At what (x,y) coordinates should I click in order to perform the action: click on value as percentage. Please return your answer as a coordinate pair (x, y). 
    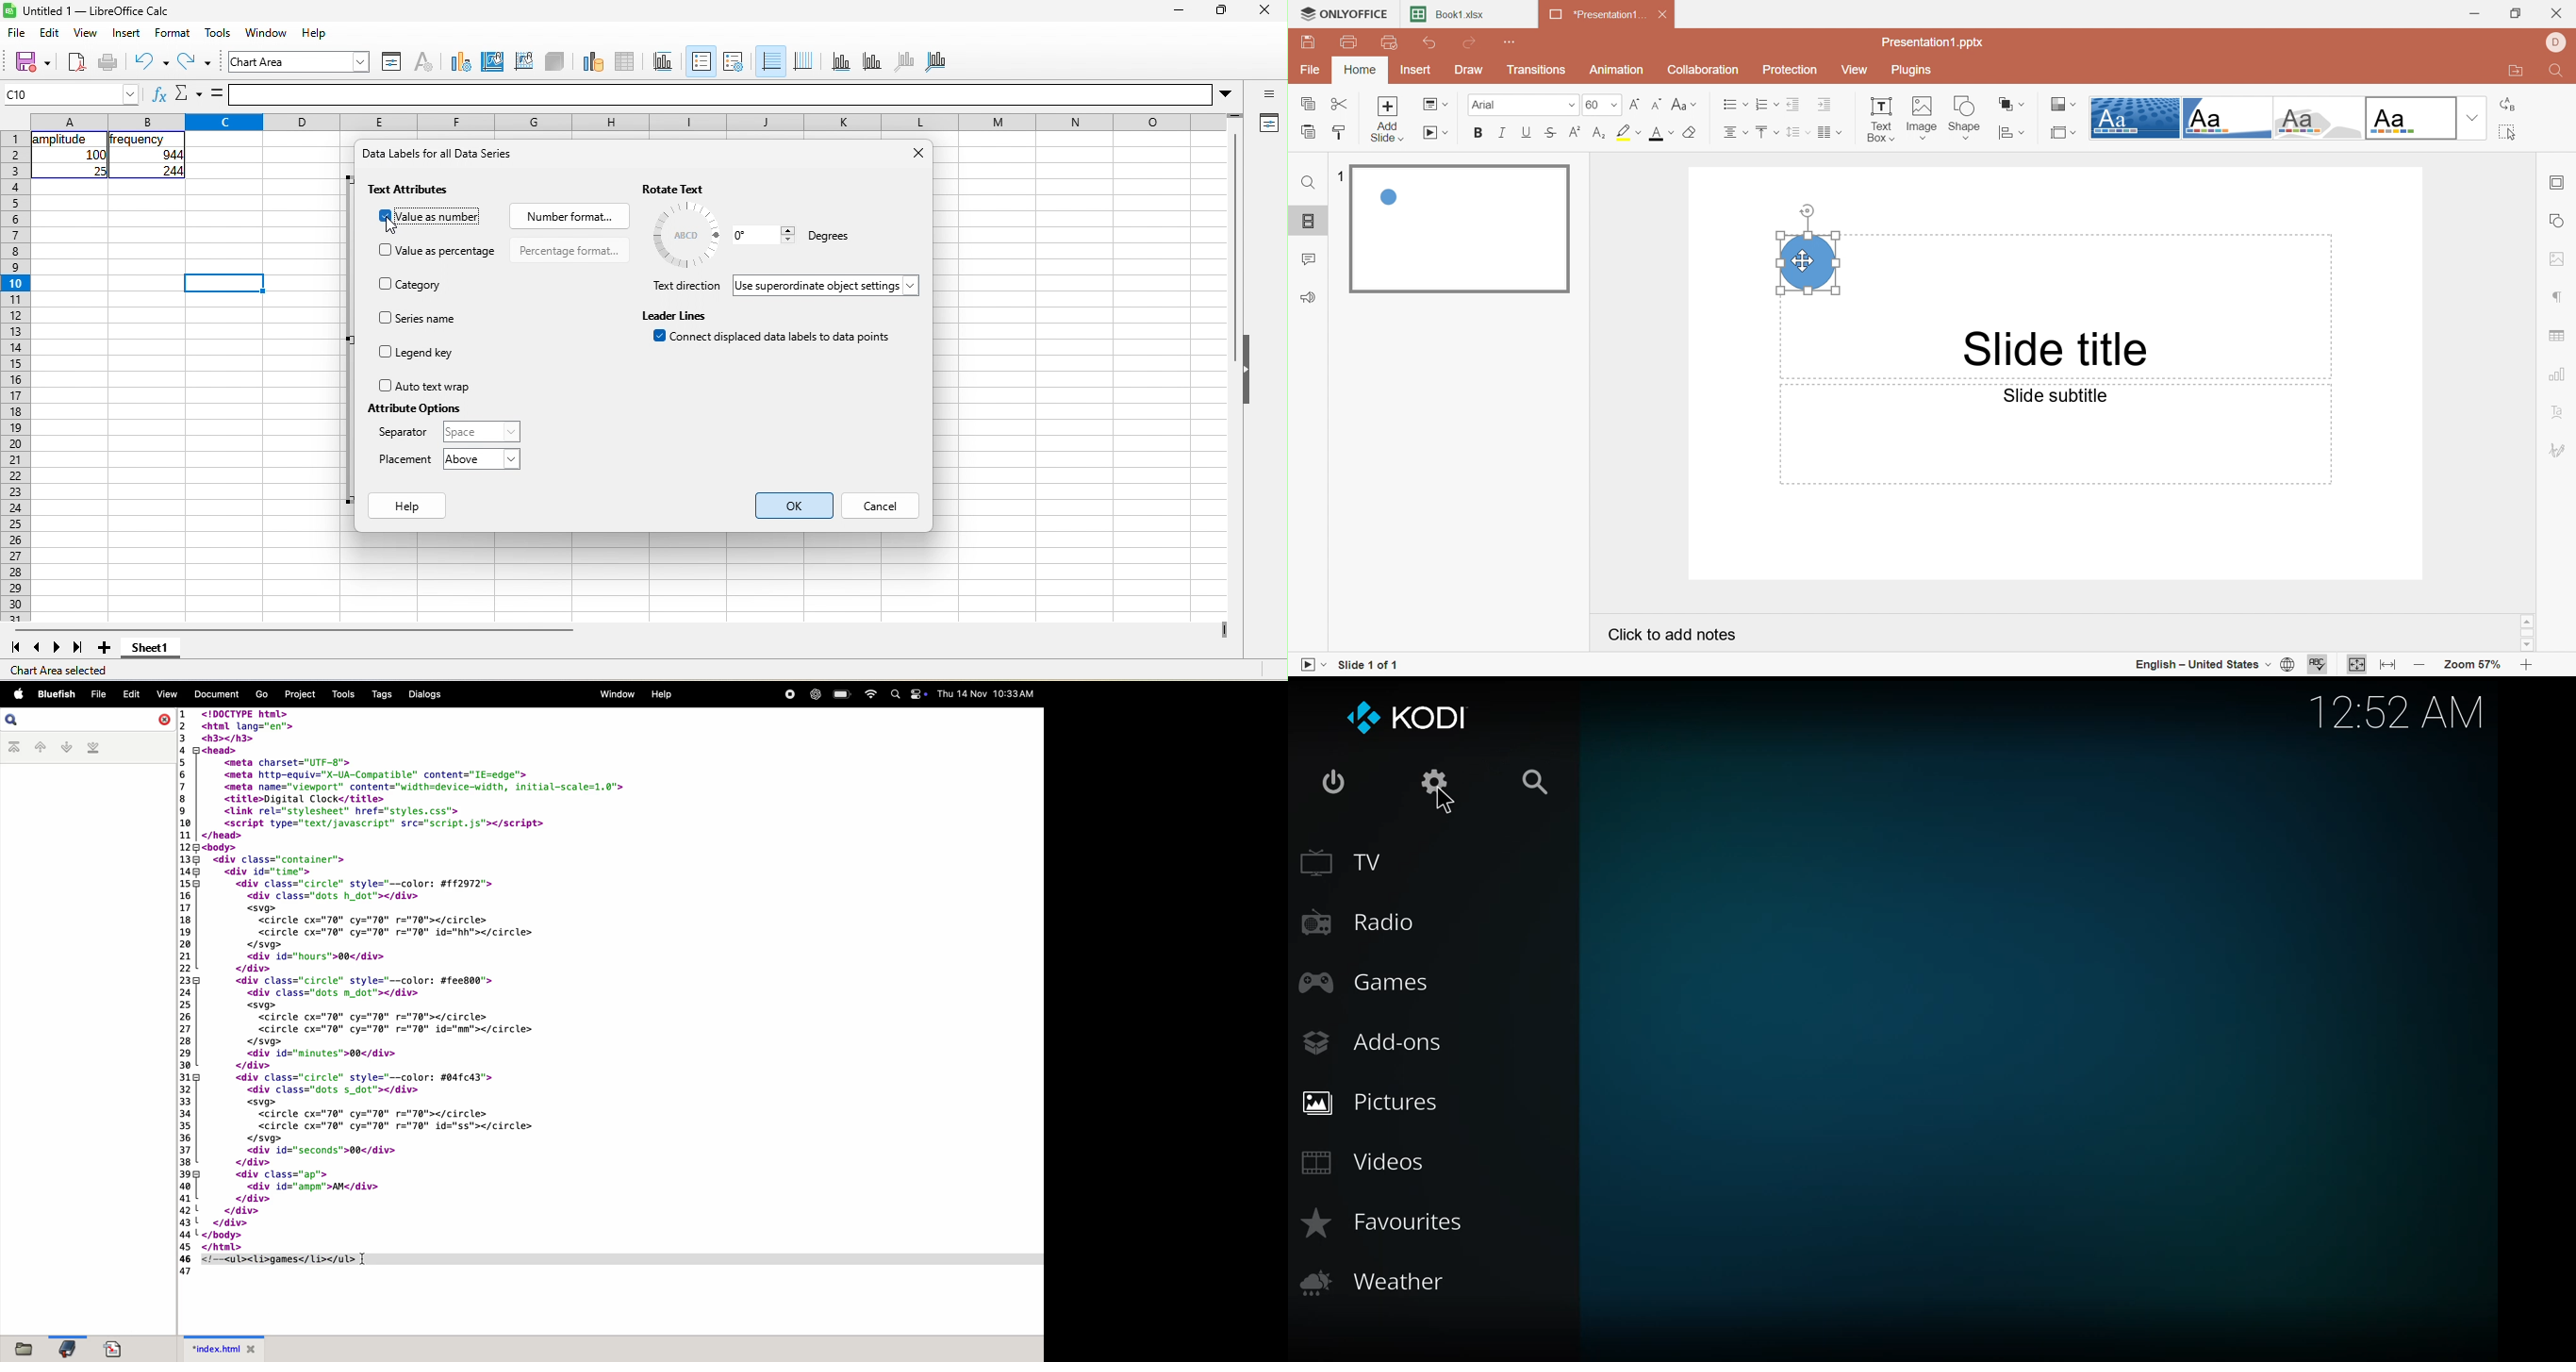
    Looking at the image, I should click on (439, 251).